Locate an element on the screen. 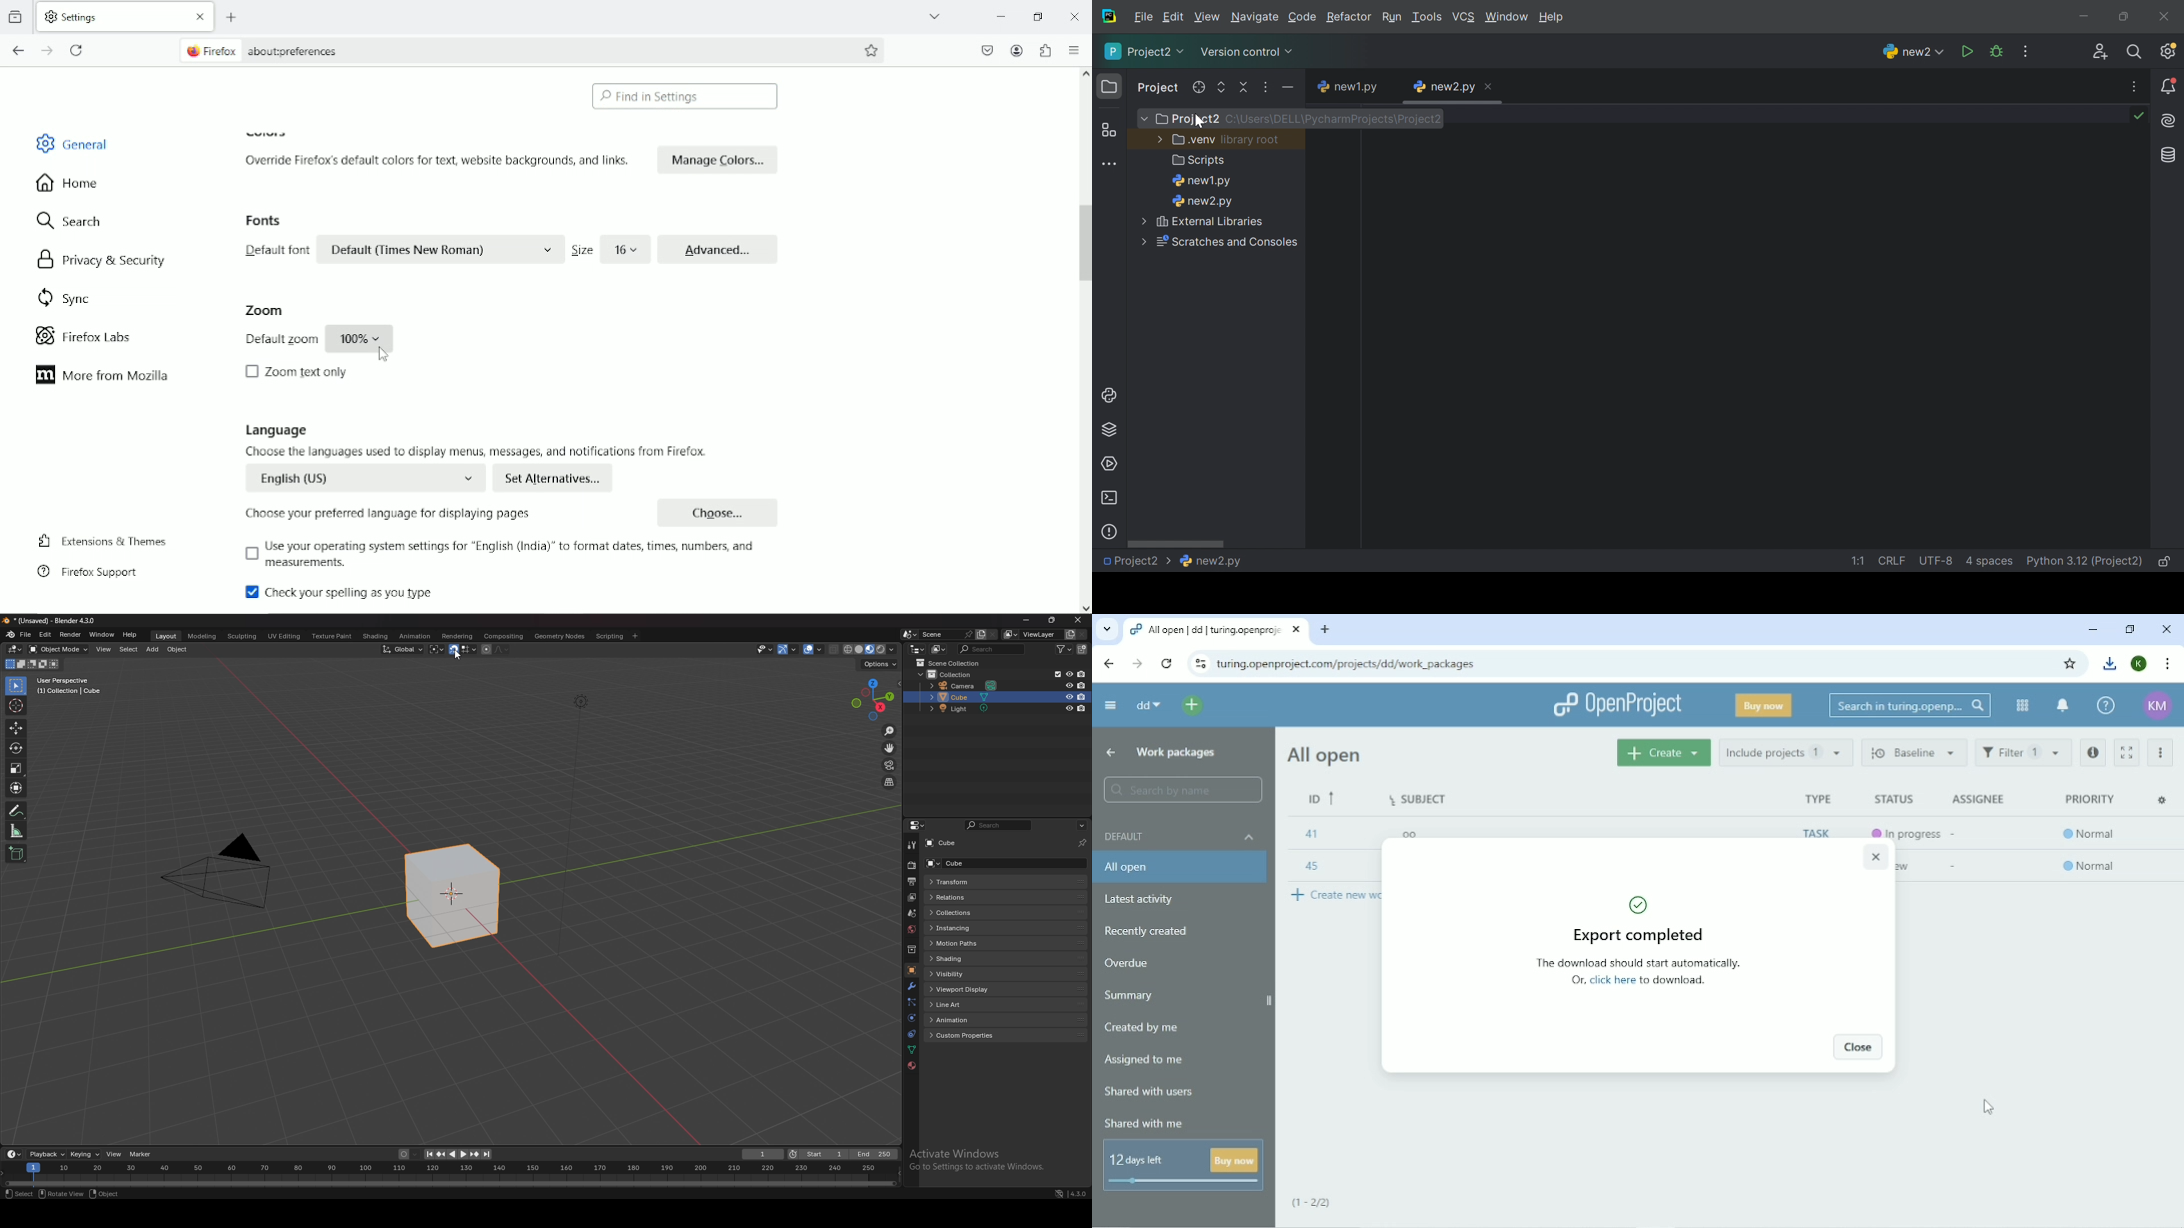 The height and width of the screenshot is (1232, 2184). disable in renders is located at coordinates (1082, 708).